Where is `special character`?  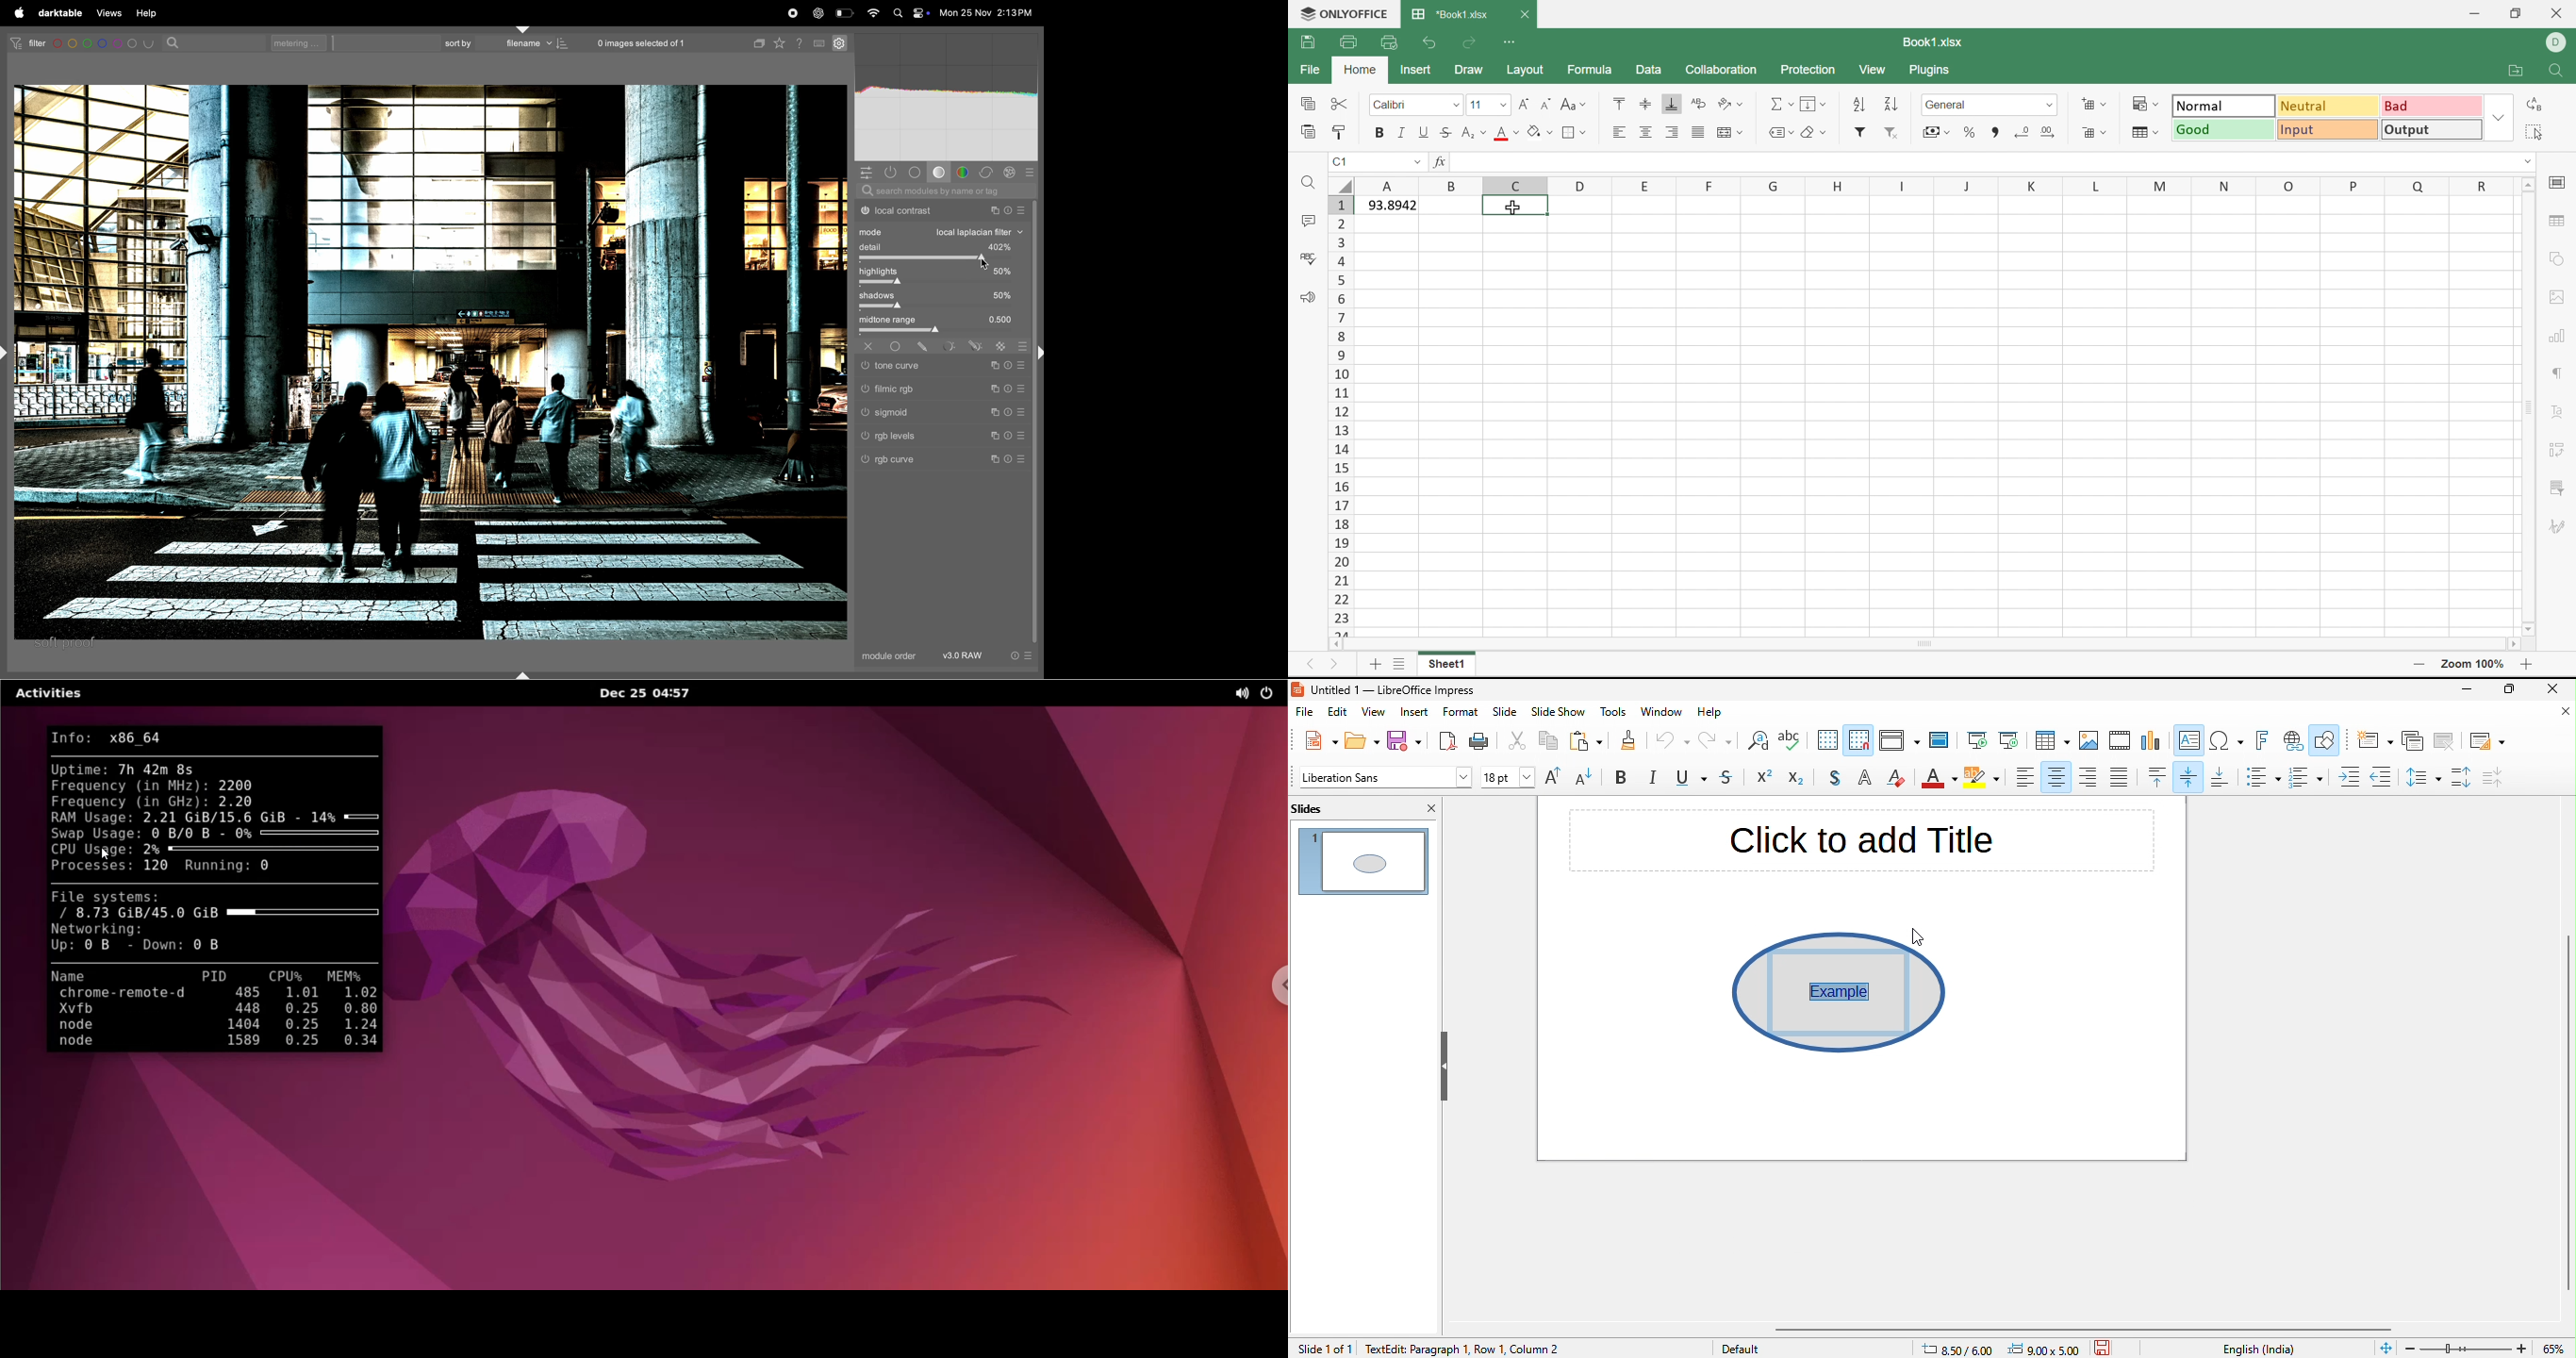 special character is located at coordinates (2227, 741).